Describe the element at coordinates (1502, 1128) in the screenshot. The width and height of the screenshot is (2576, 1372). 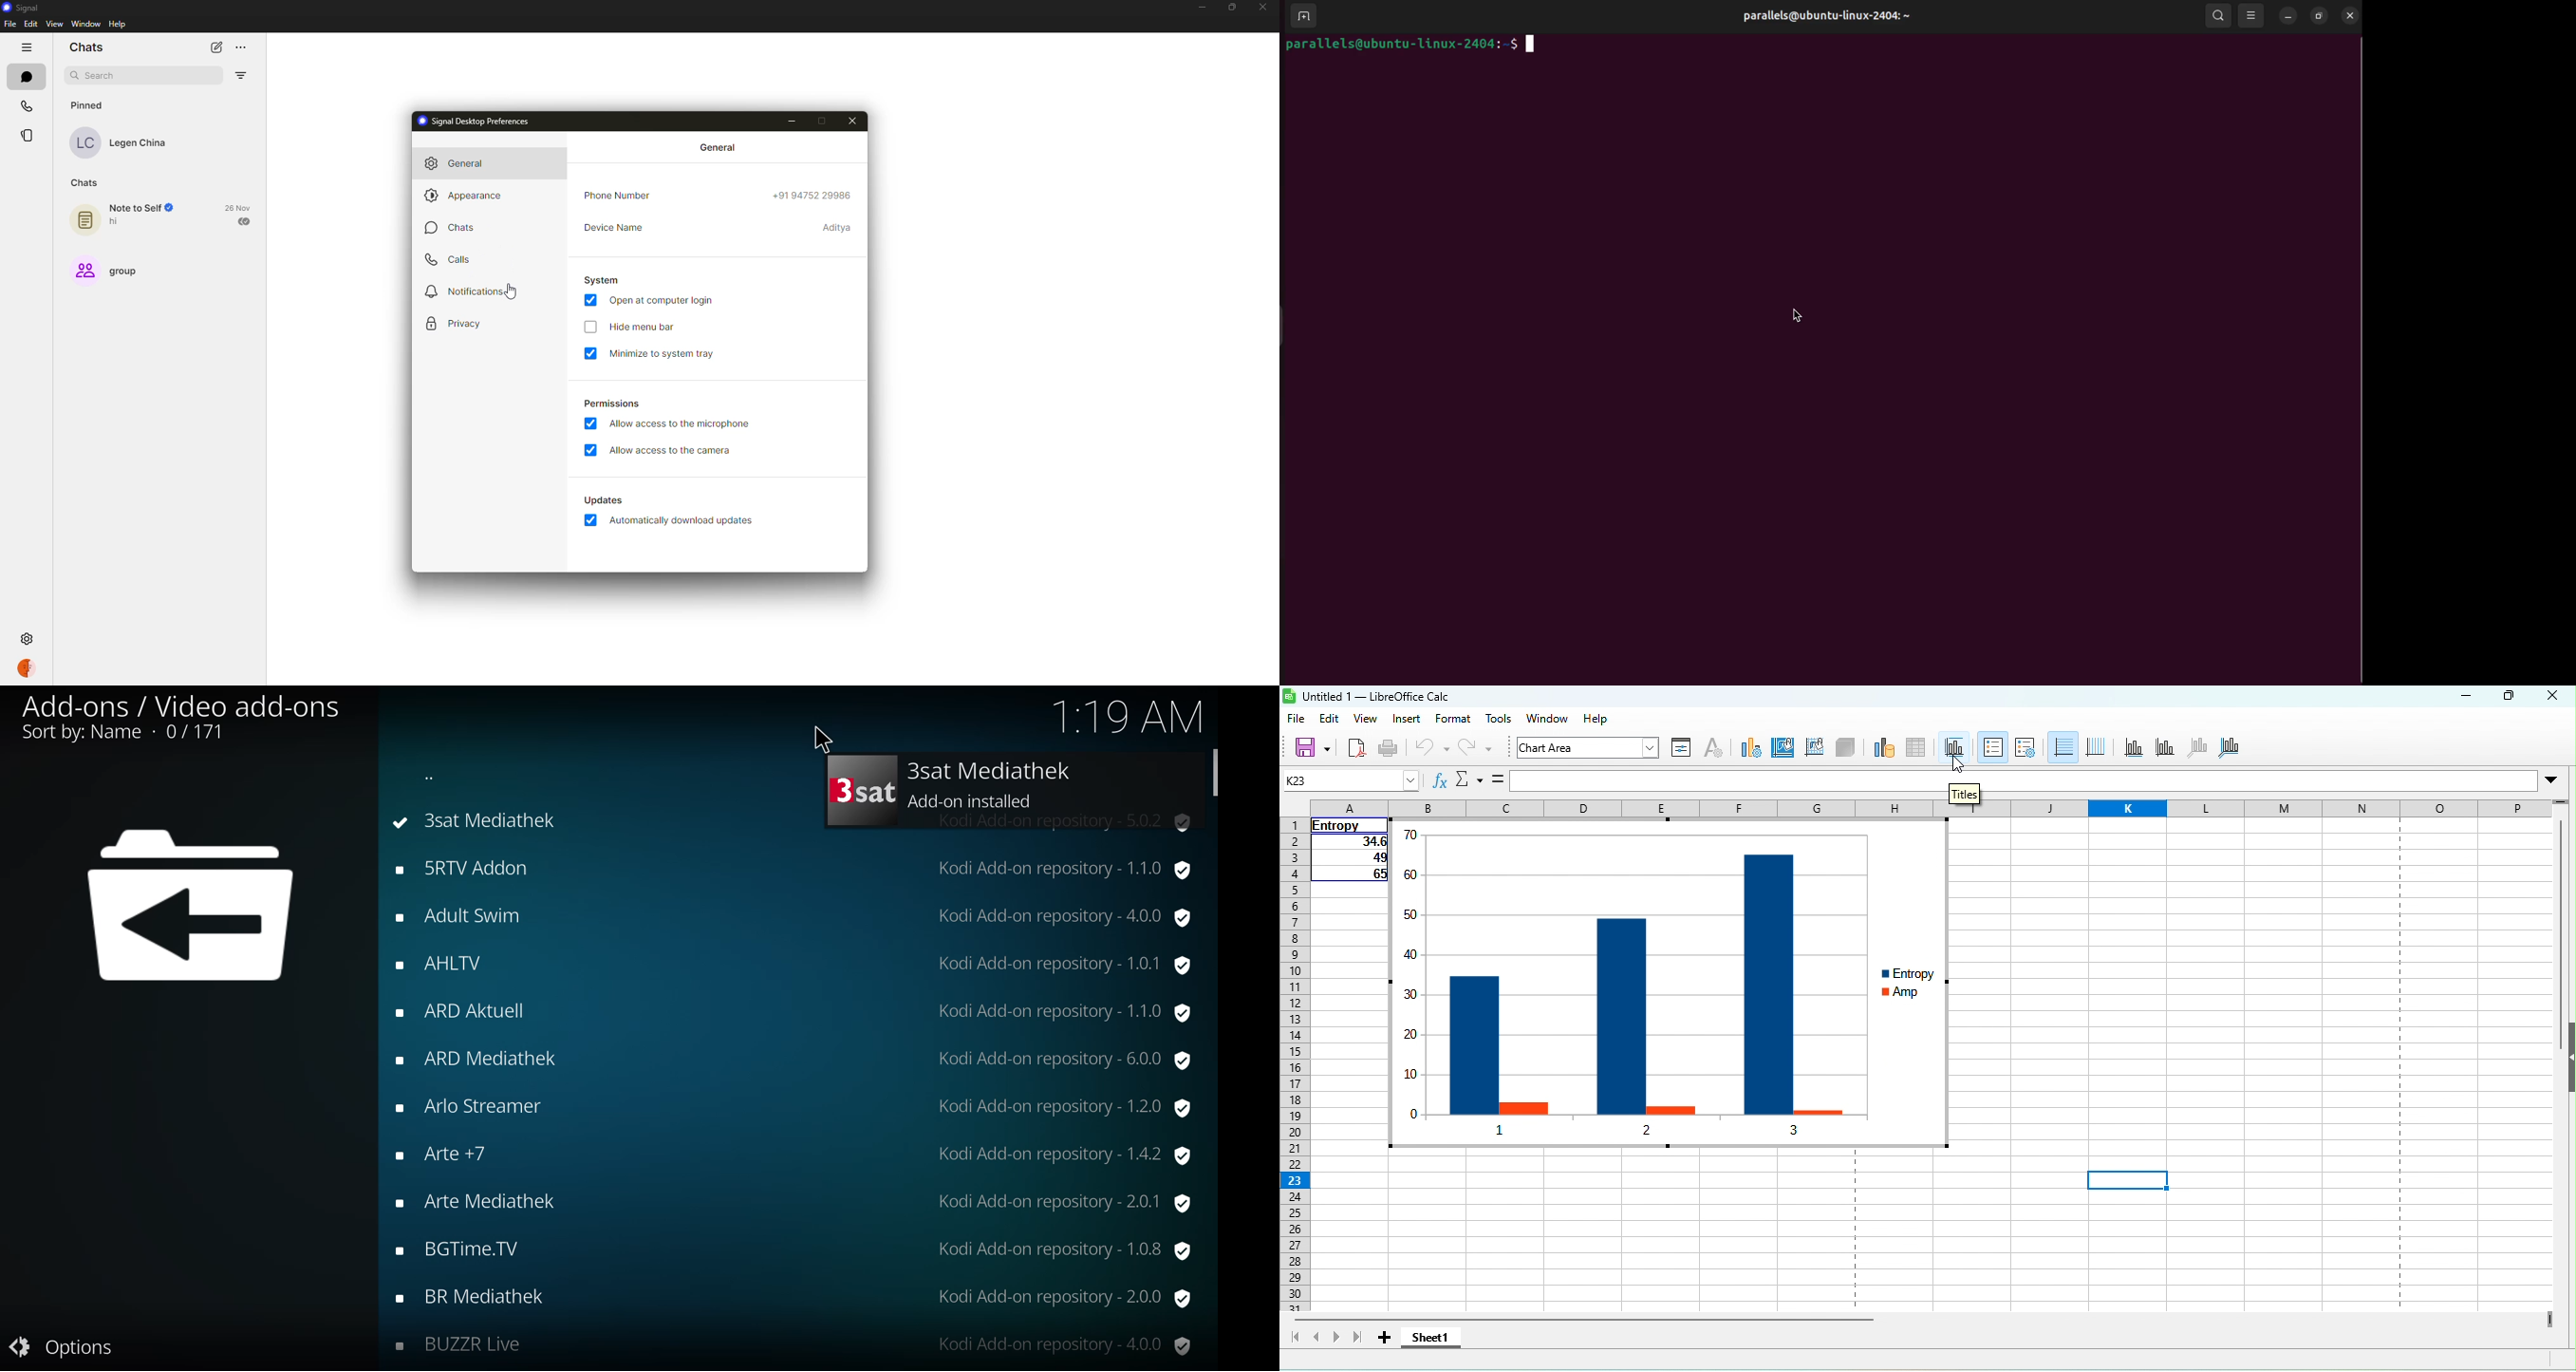
I see `1` at that location.